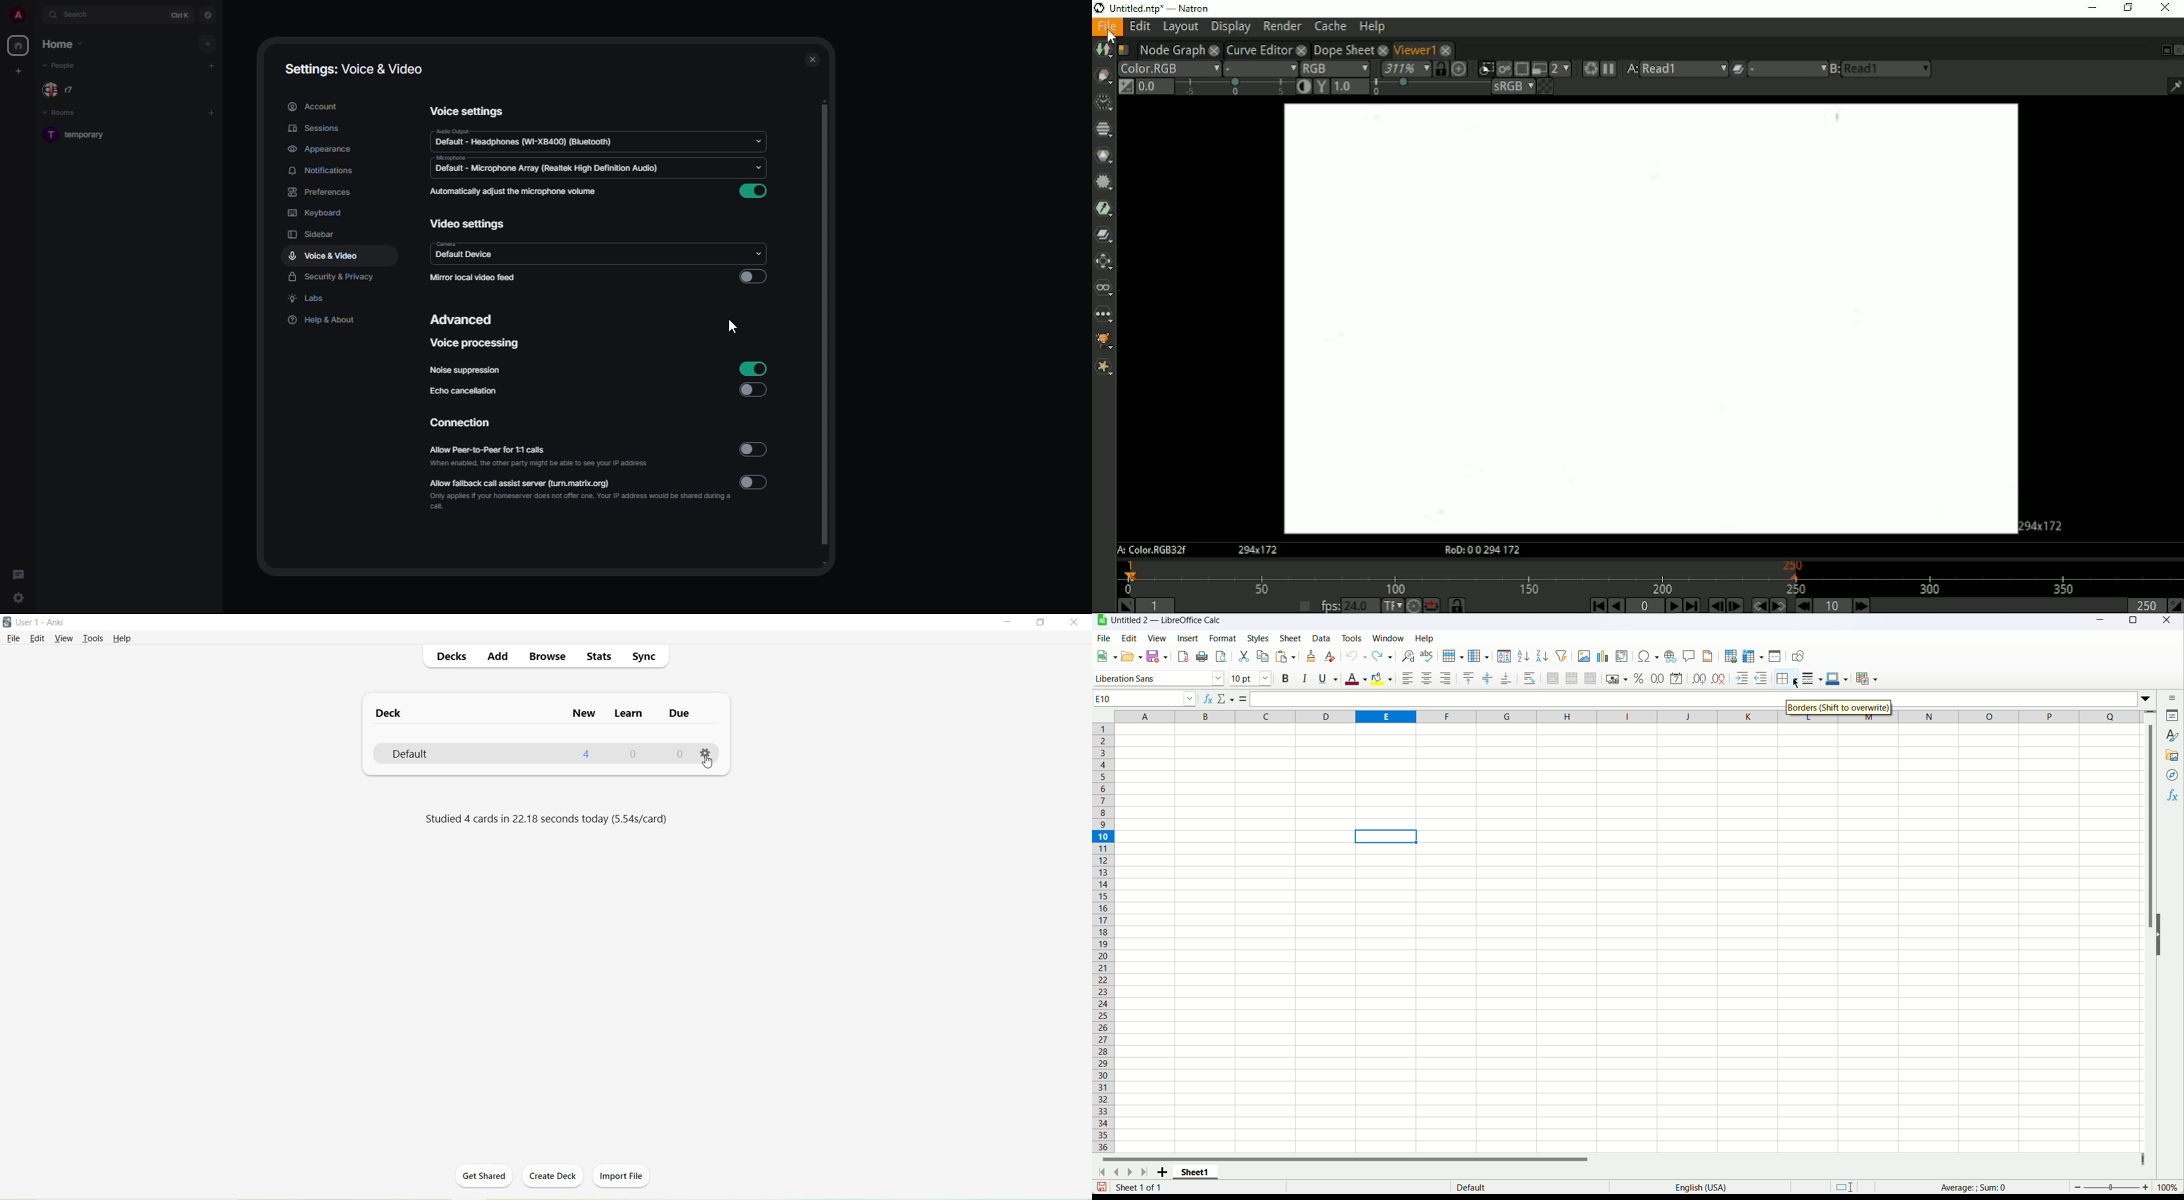  Describe the element at coordinates (37, 639) in the screenshot. I see `Edit` at that location.